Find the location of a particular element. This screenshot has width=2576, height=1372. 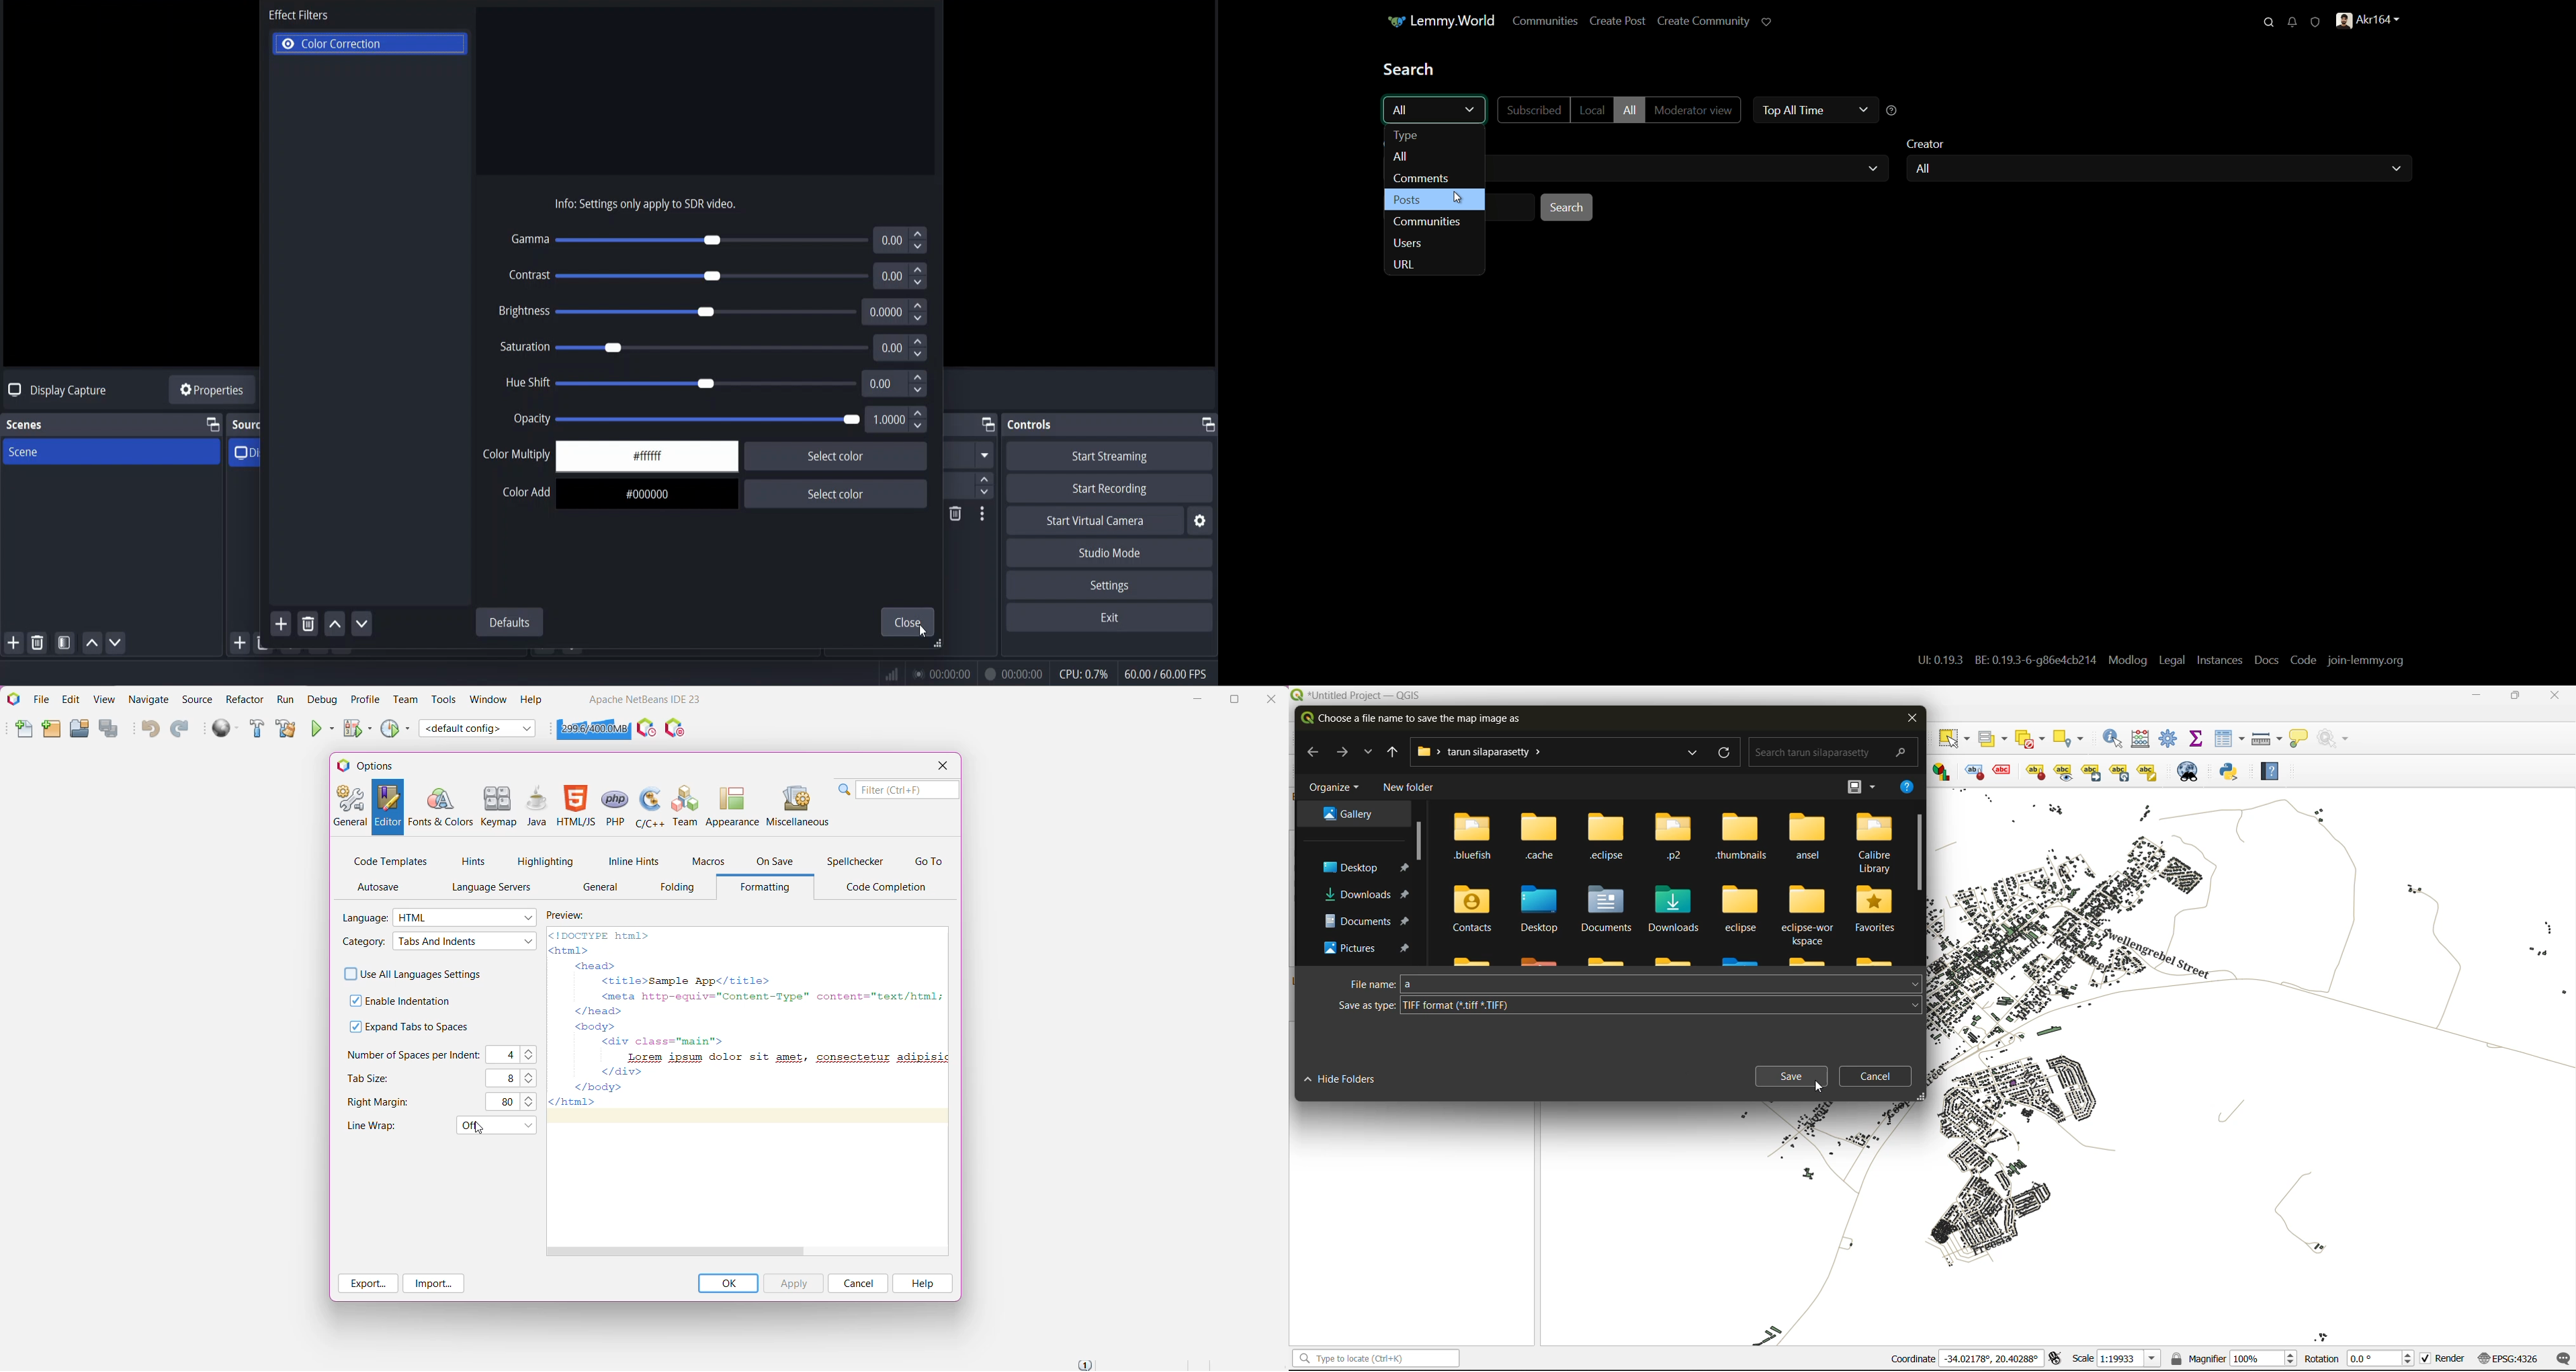

settings is located at coordinates (1107, 585).